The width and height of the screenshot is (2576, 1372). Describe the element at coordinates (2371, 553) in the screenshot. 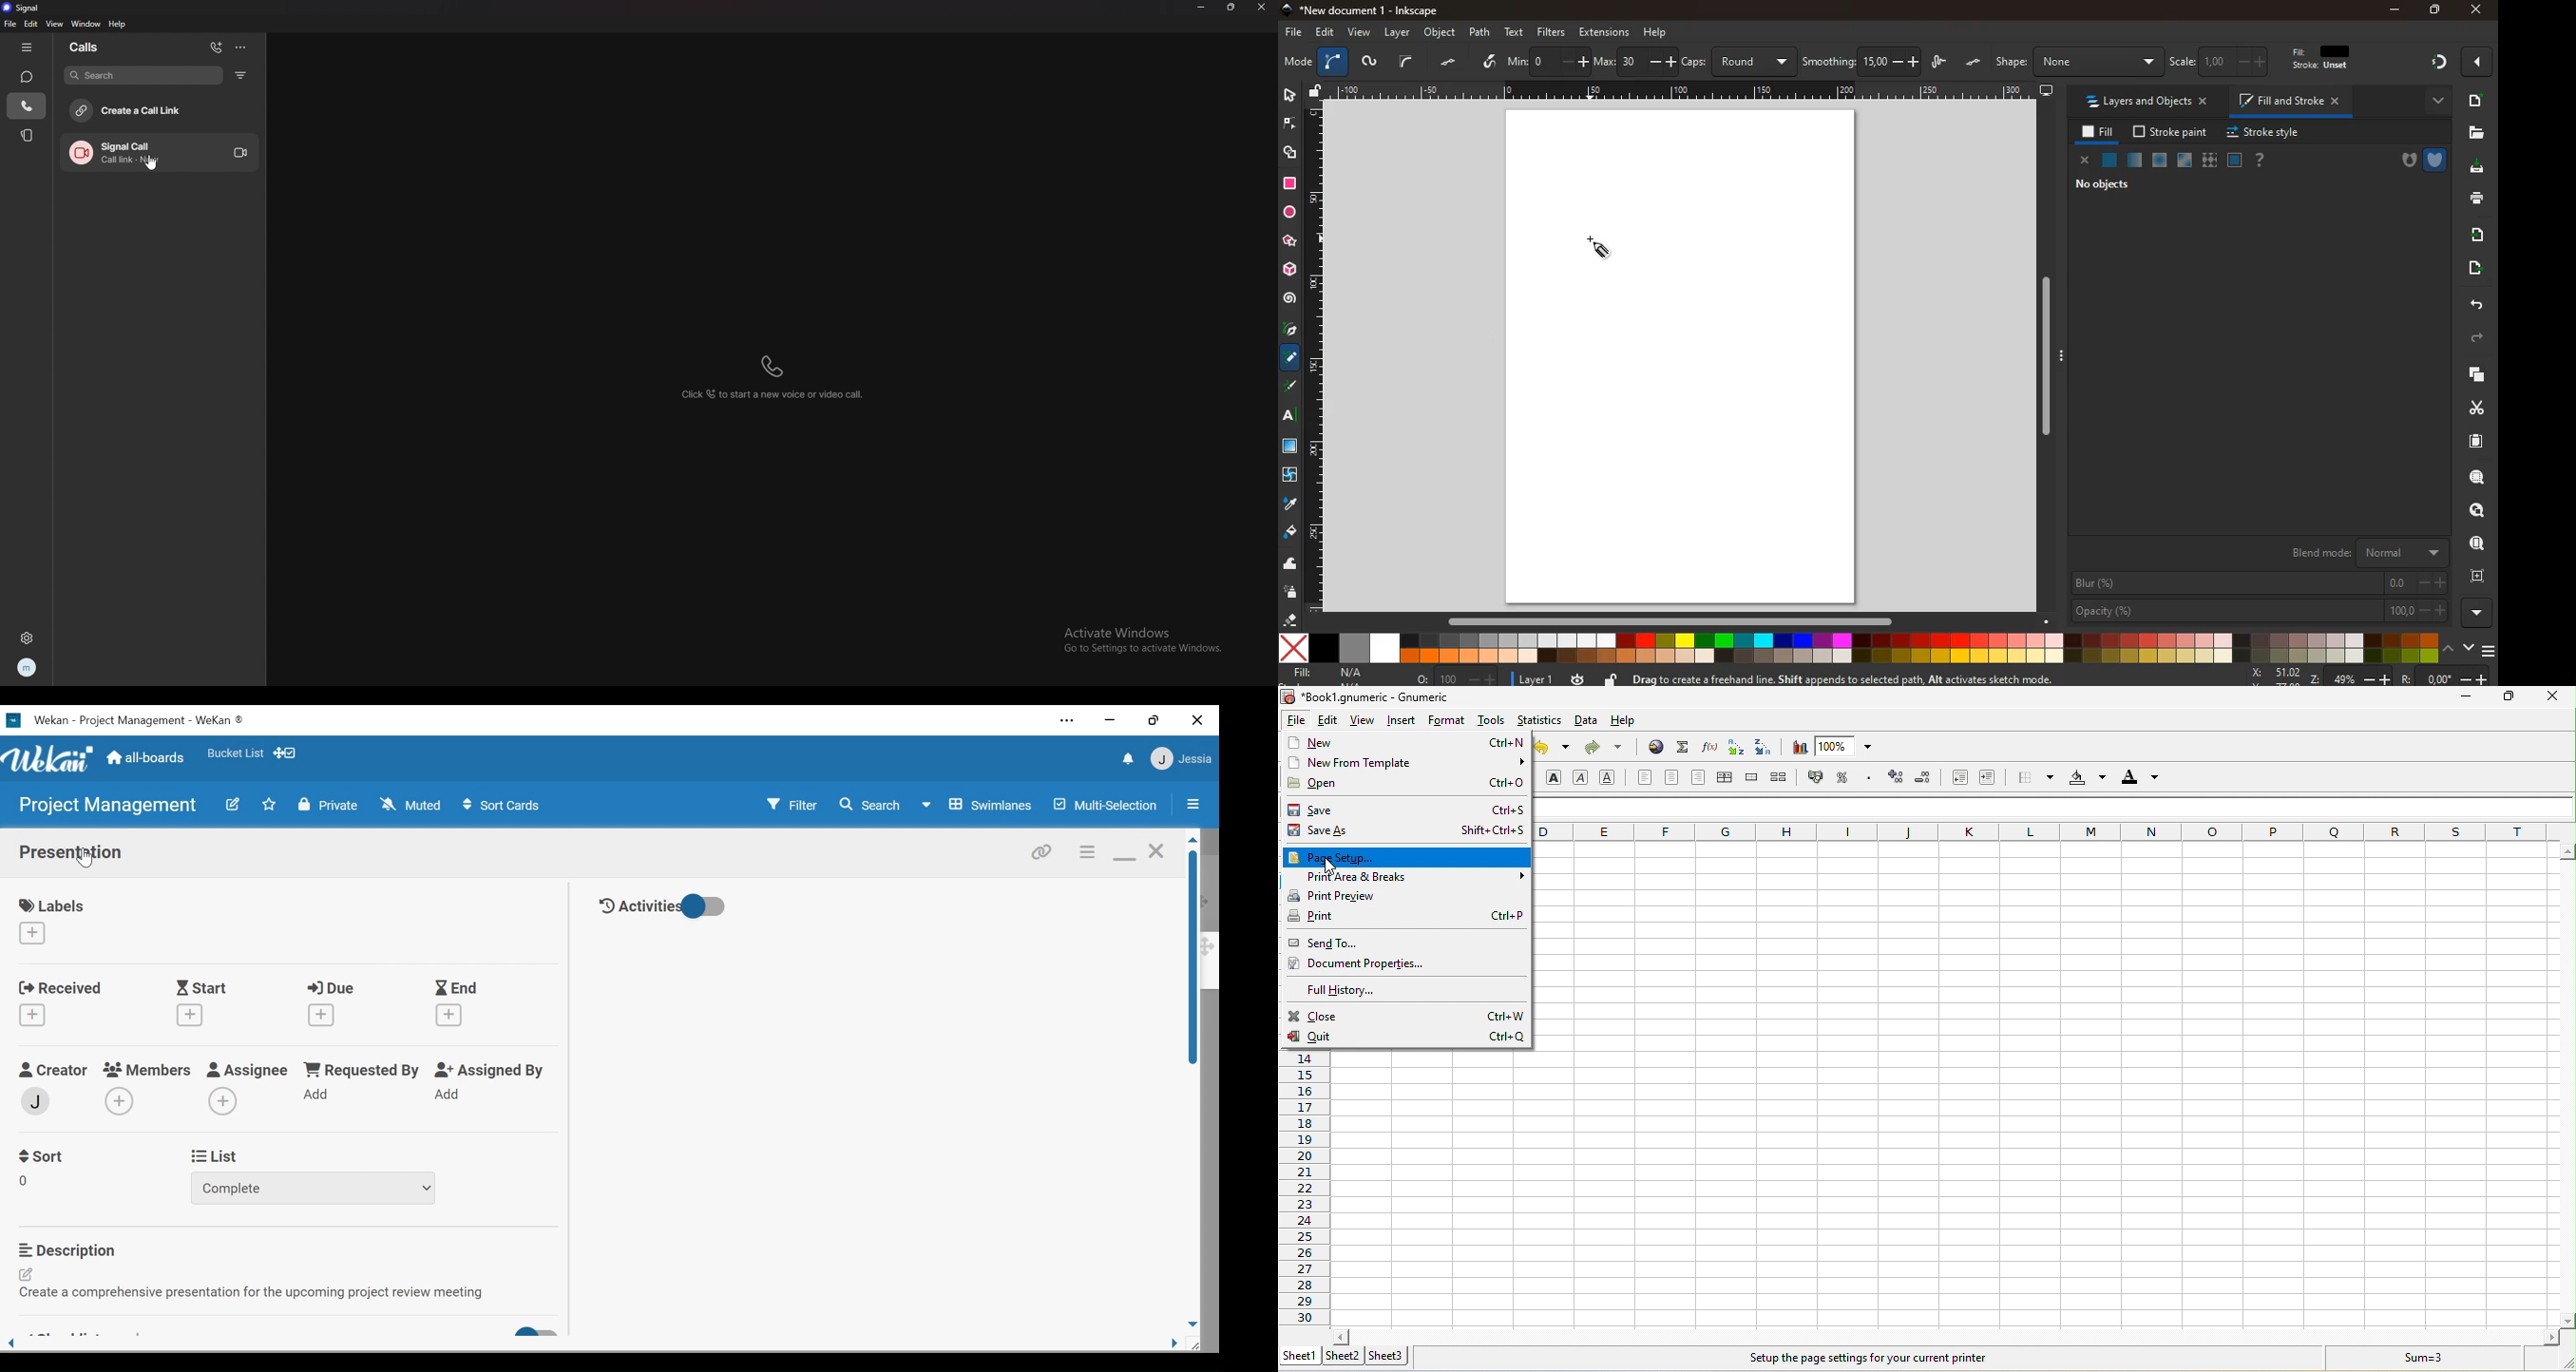

I see `blend mode` at that location.